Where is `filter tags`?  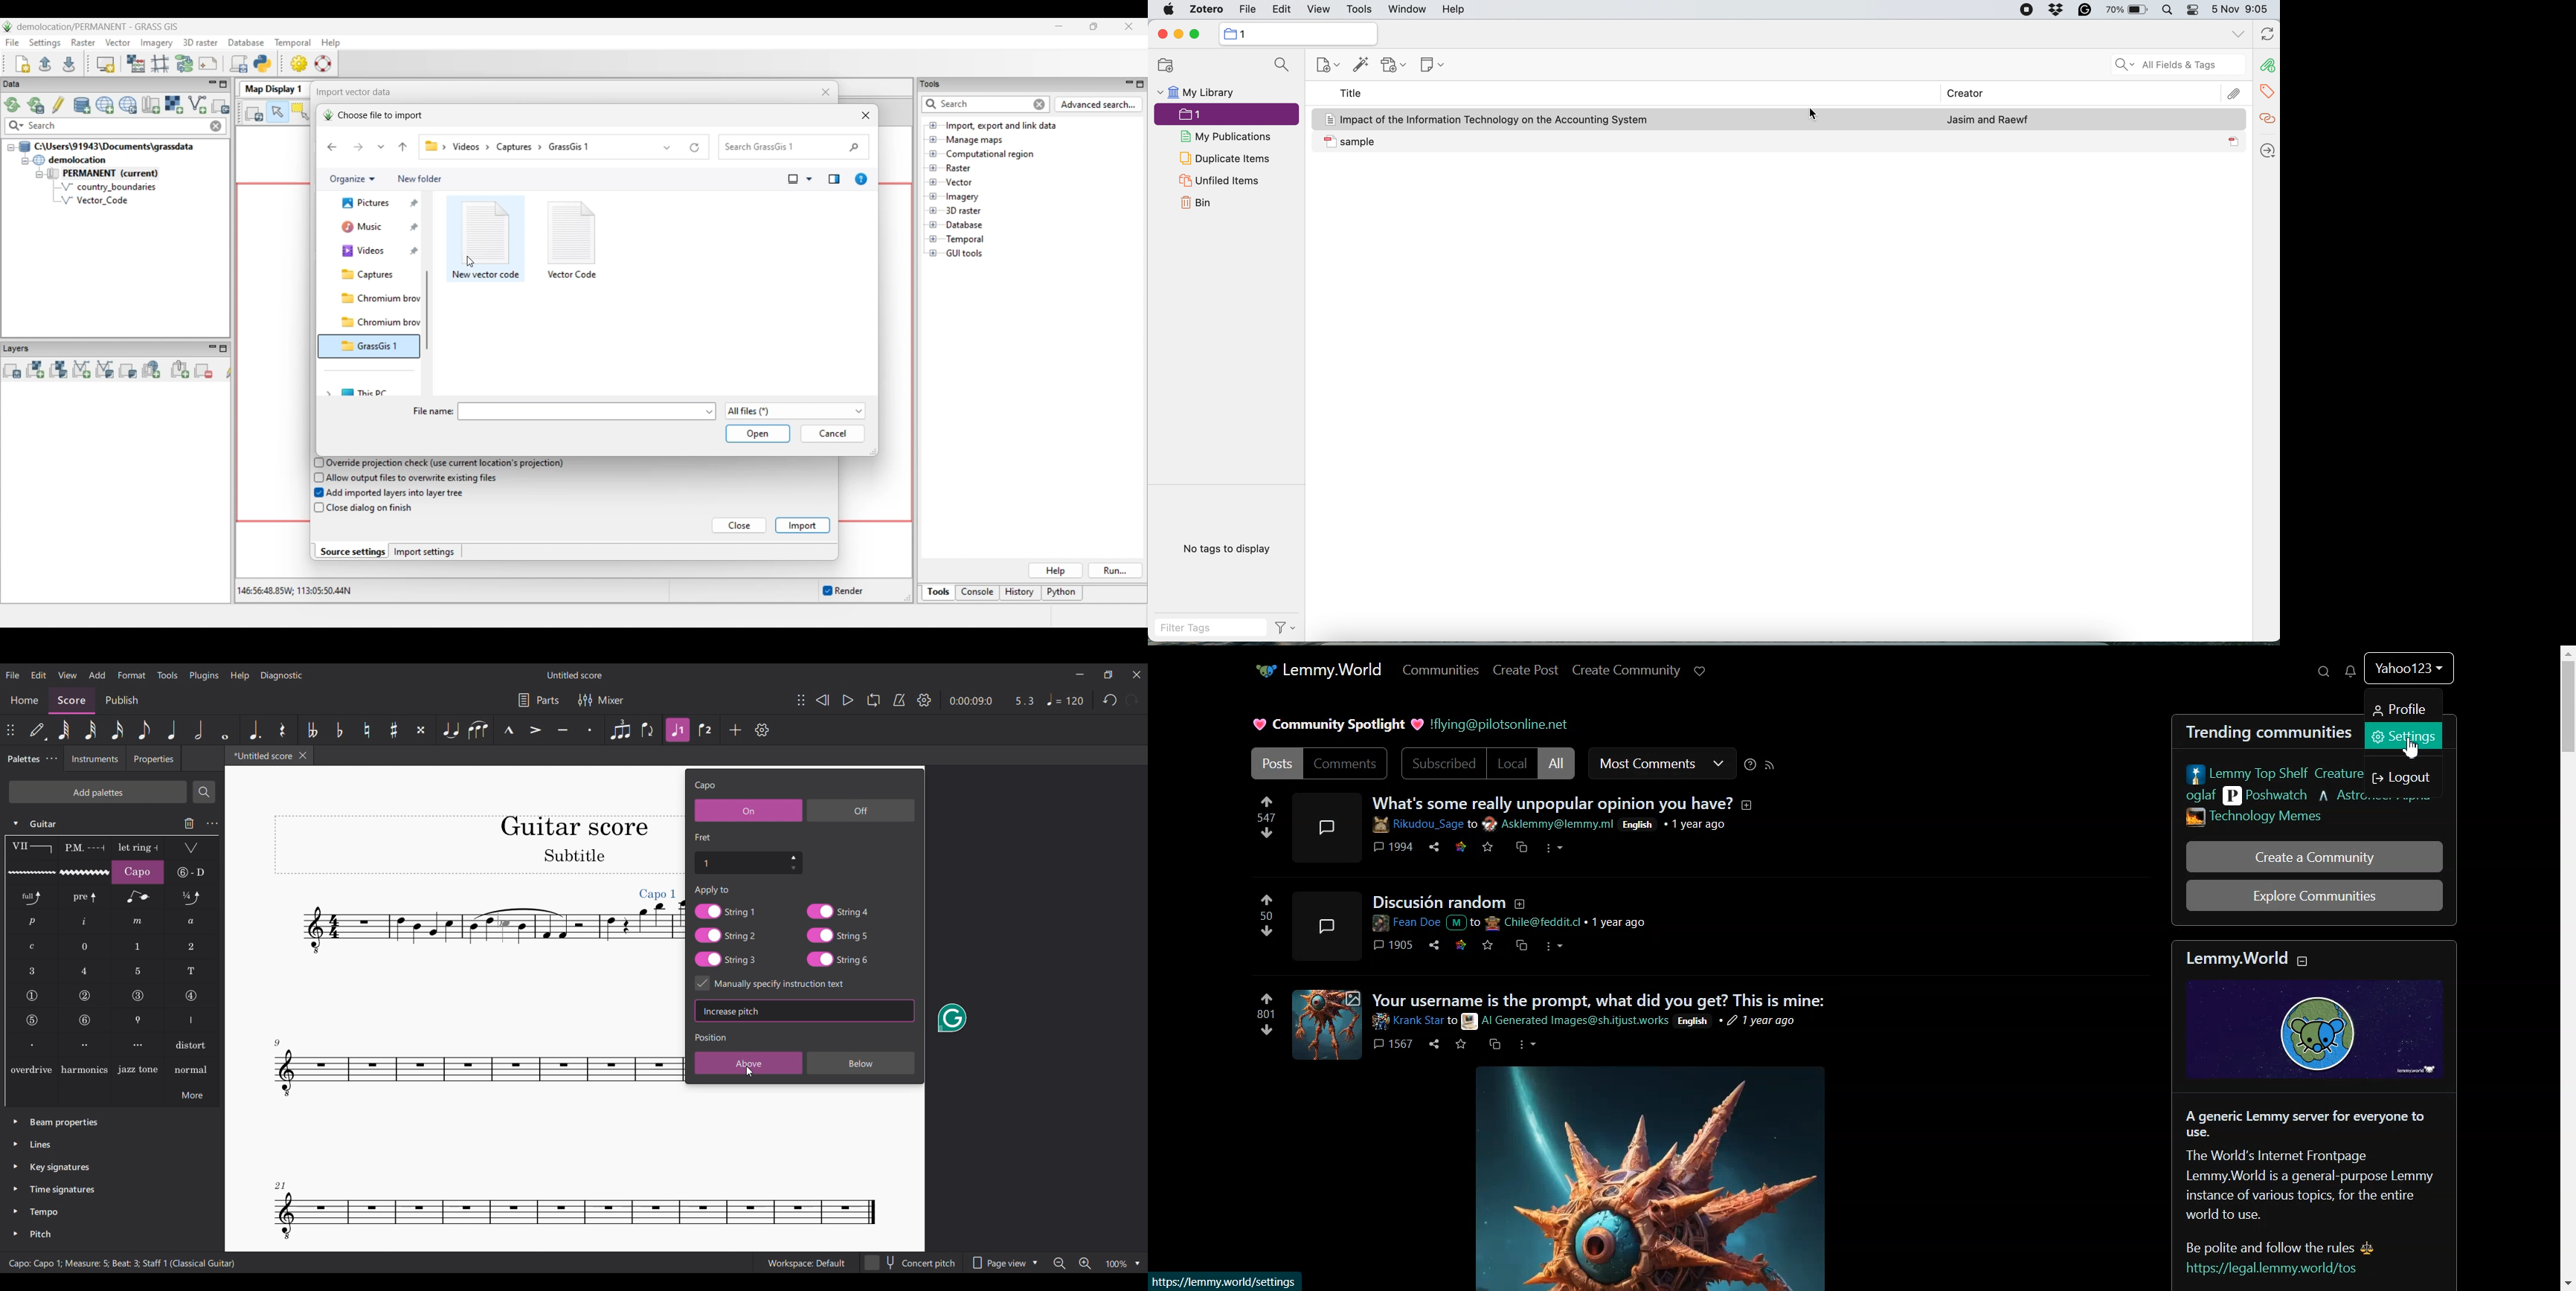 filter tags is located at coordinates (1225, 628).